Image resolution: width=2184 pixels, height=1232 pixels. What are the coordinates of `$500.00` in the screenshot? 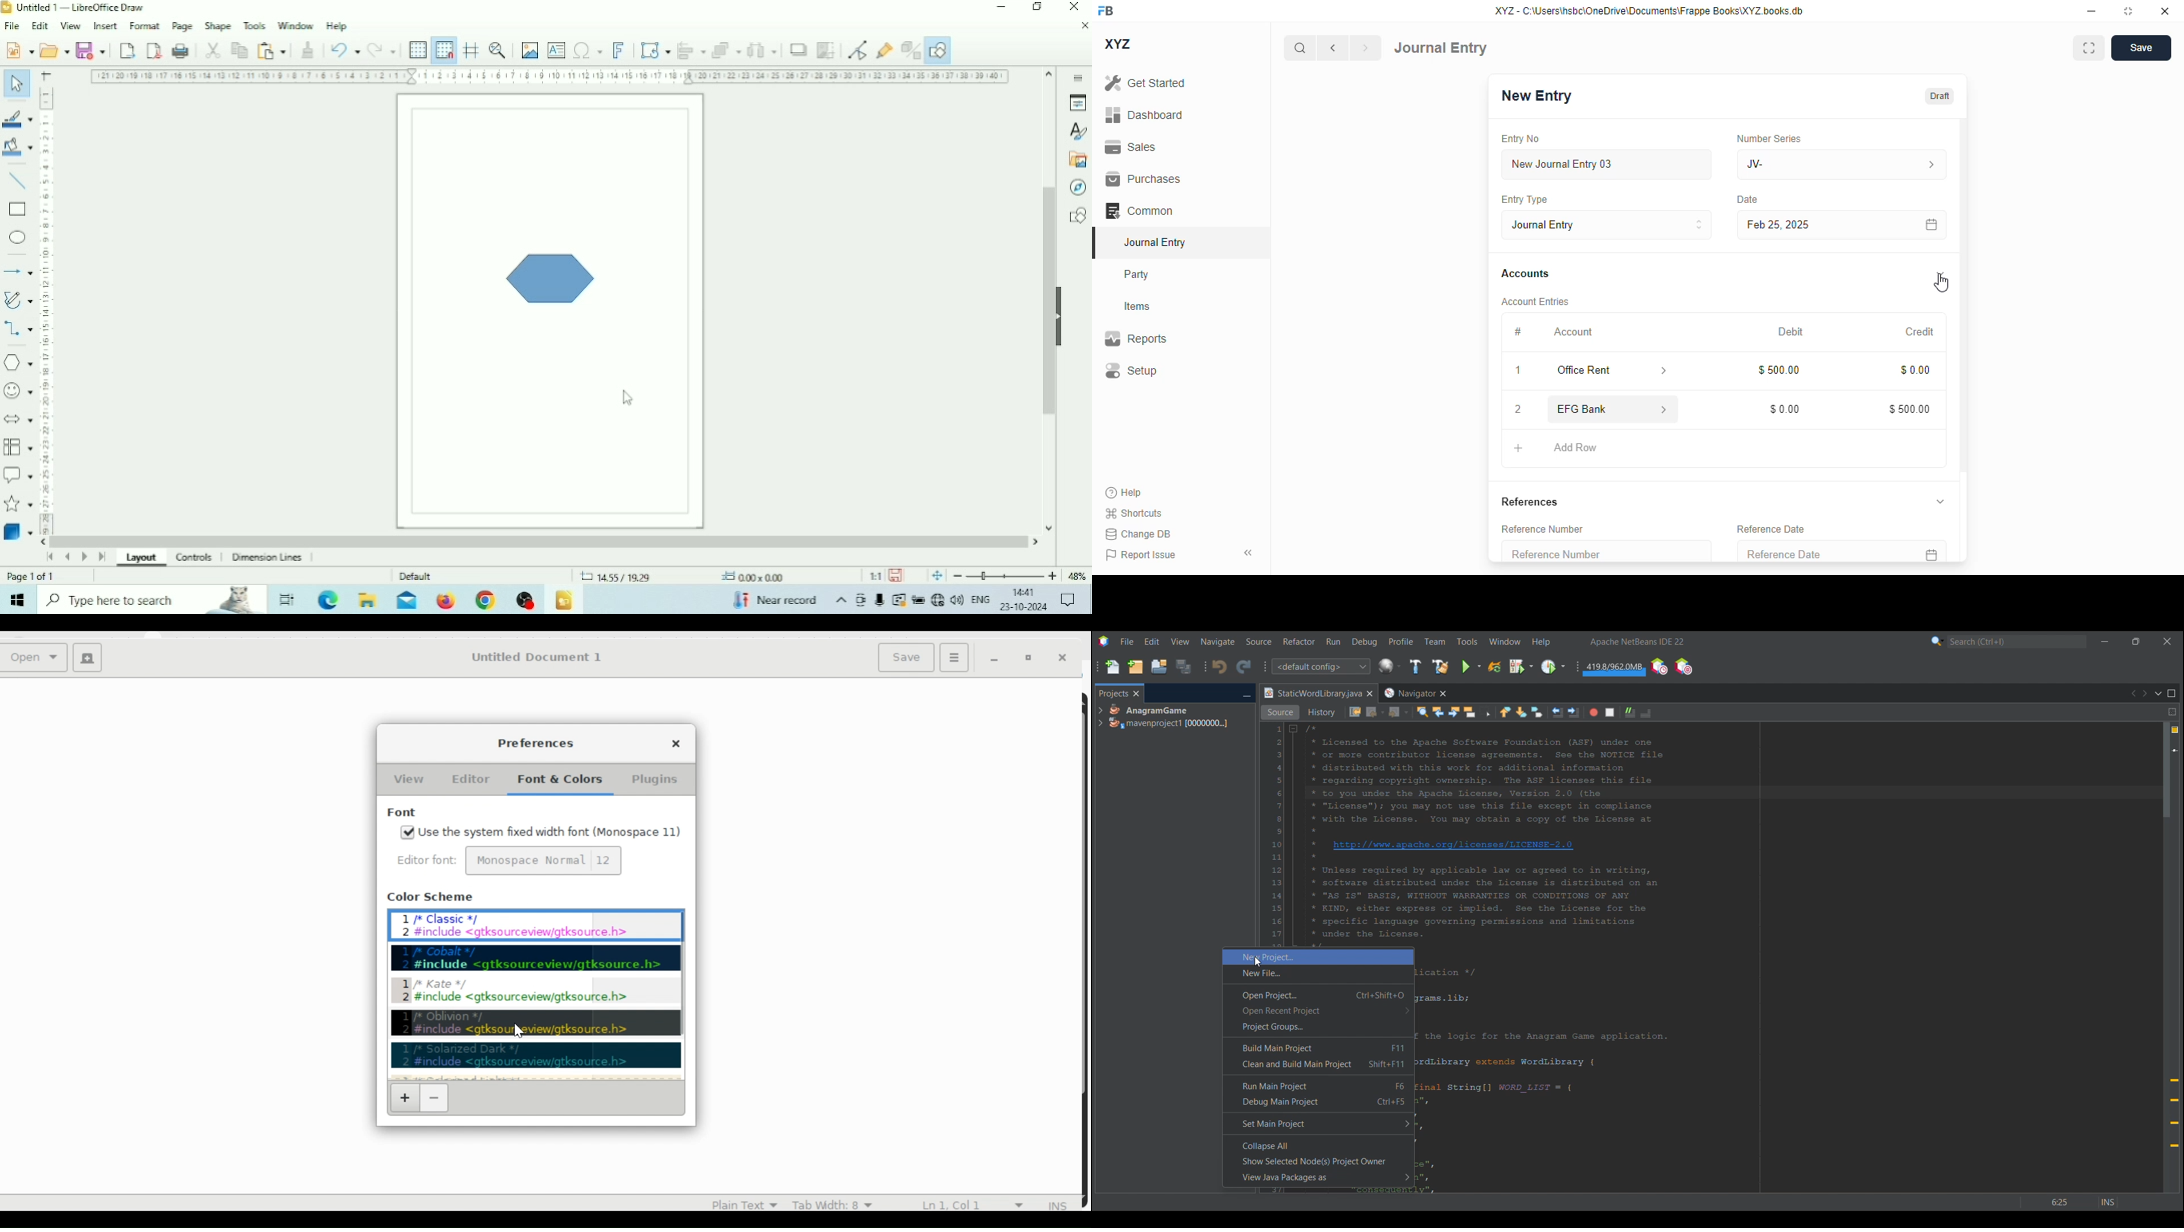 It's located at (1910, 409).